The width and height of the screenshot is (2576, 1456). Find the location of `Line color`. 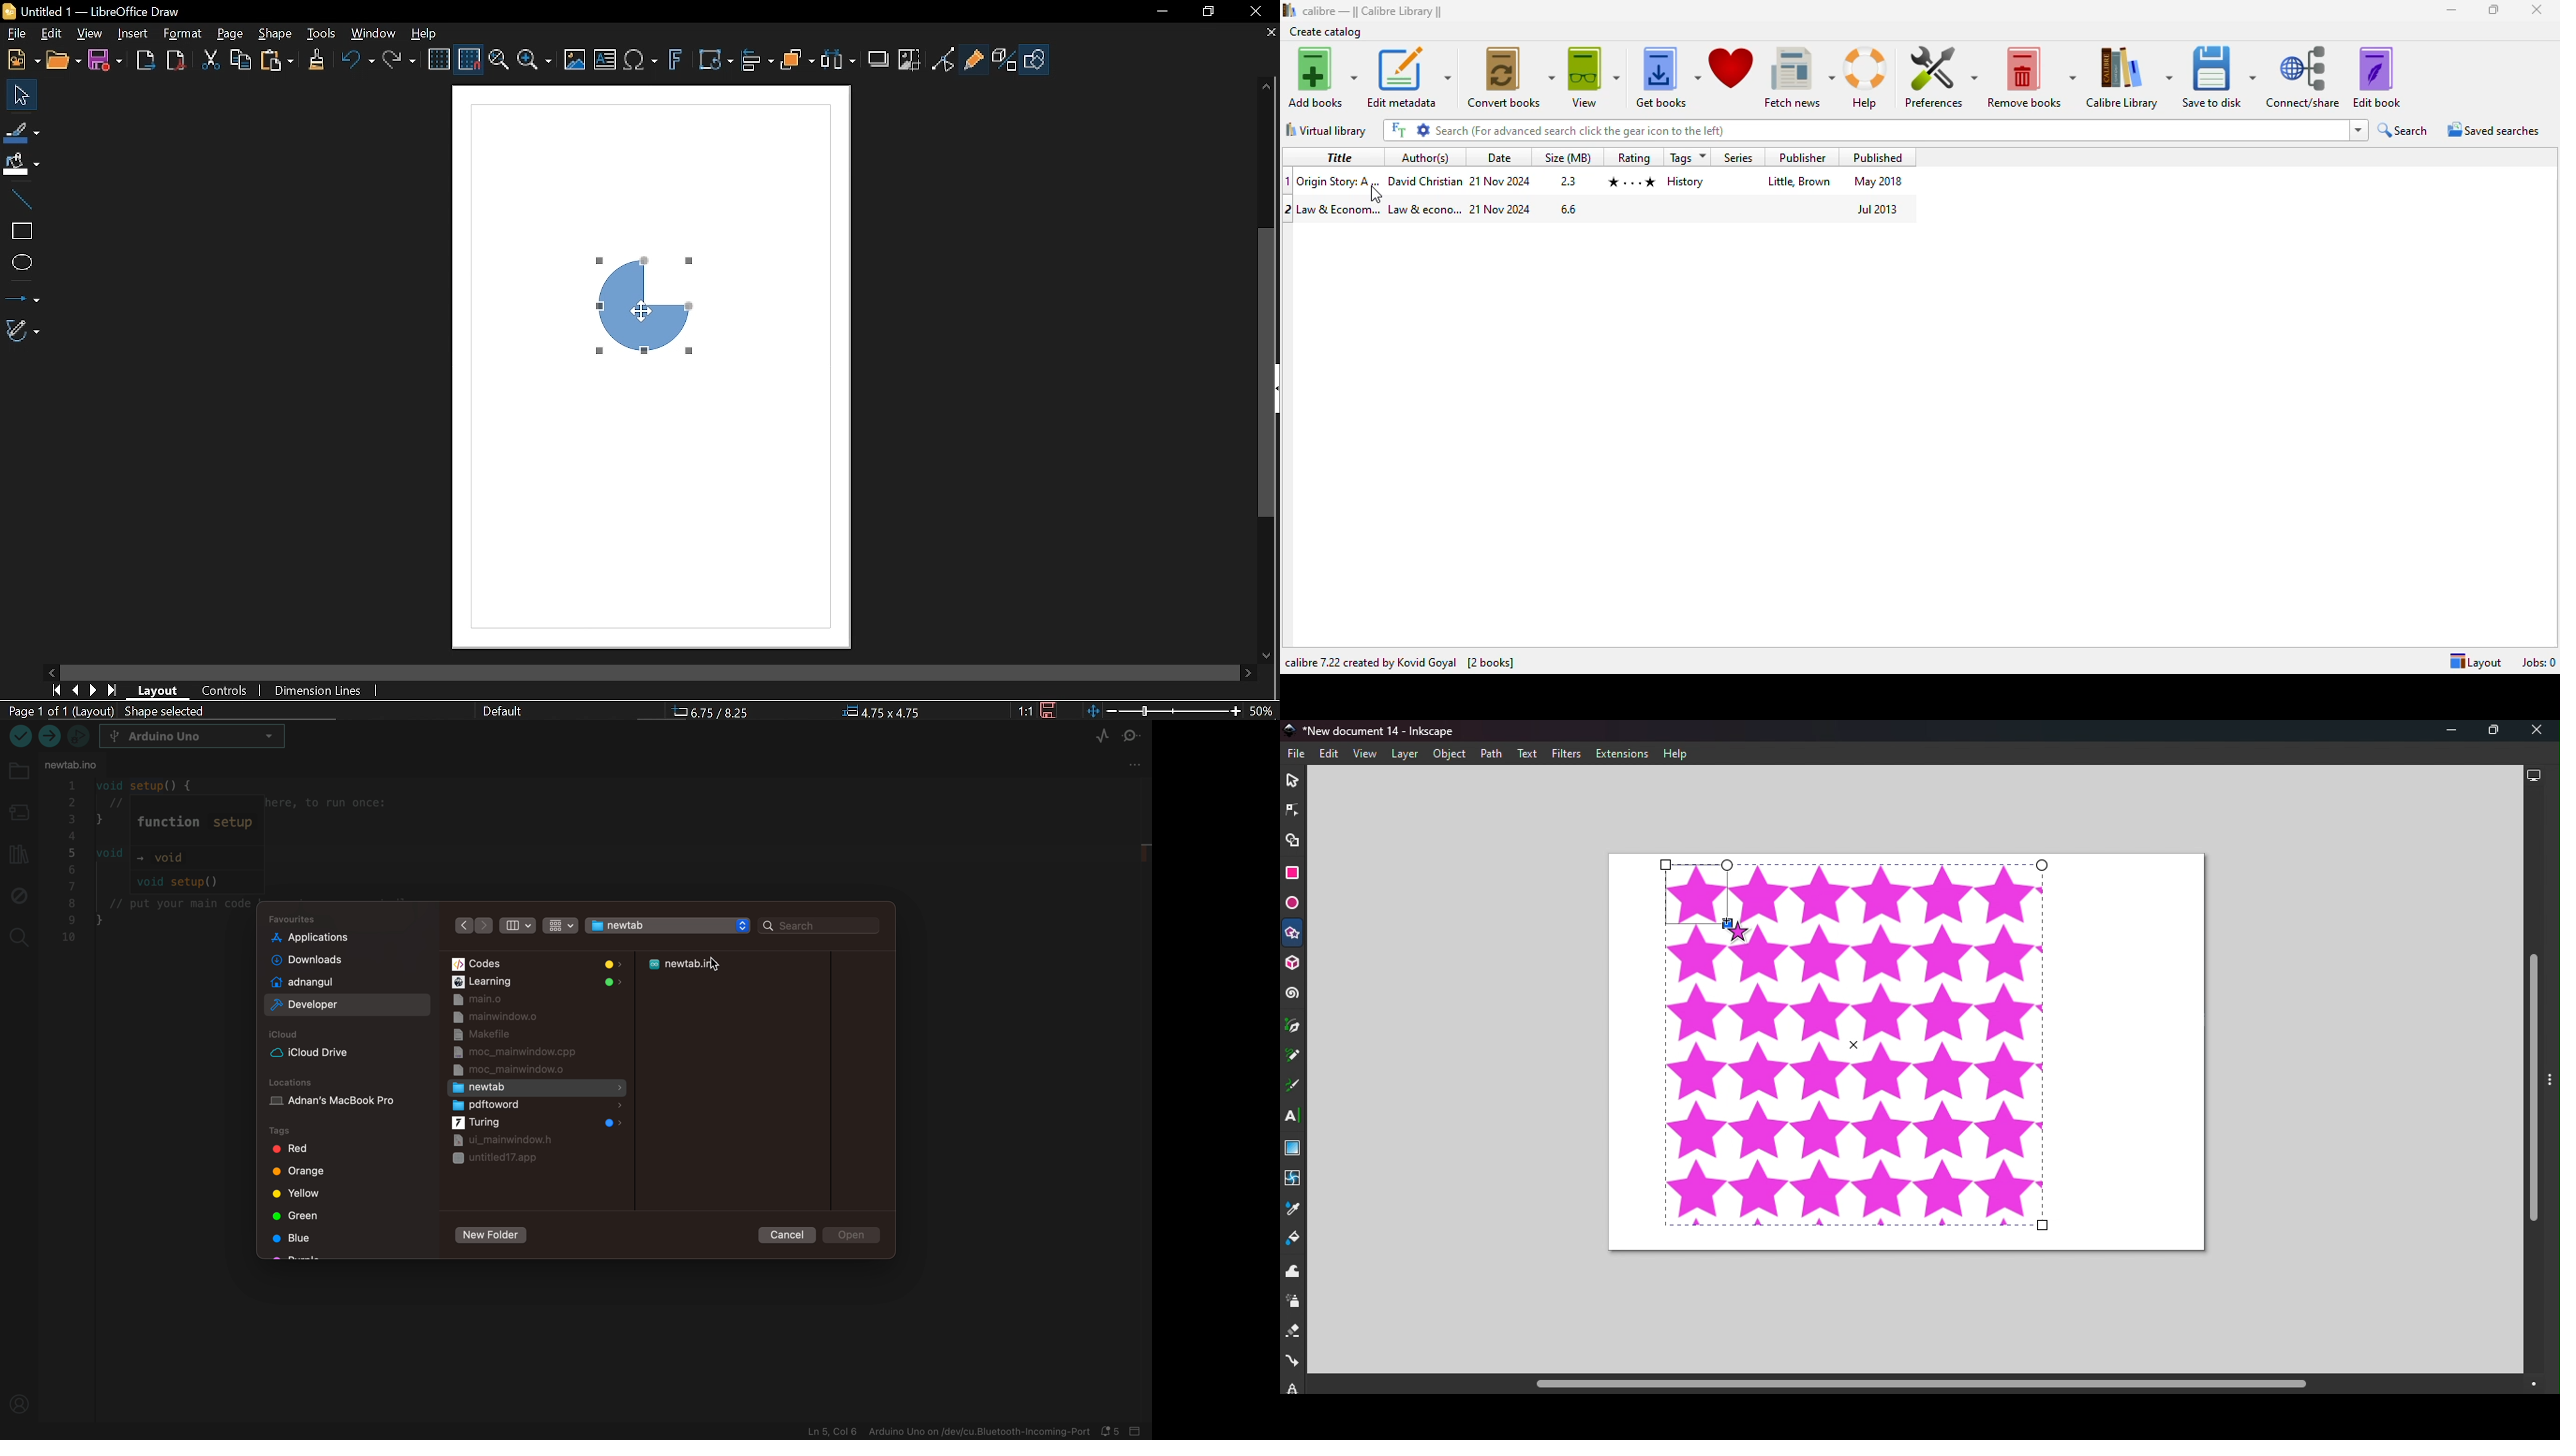

Line color is located at coordinates (22, 131).